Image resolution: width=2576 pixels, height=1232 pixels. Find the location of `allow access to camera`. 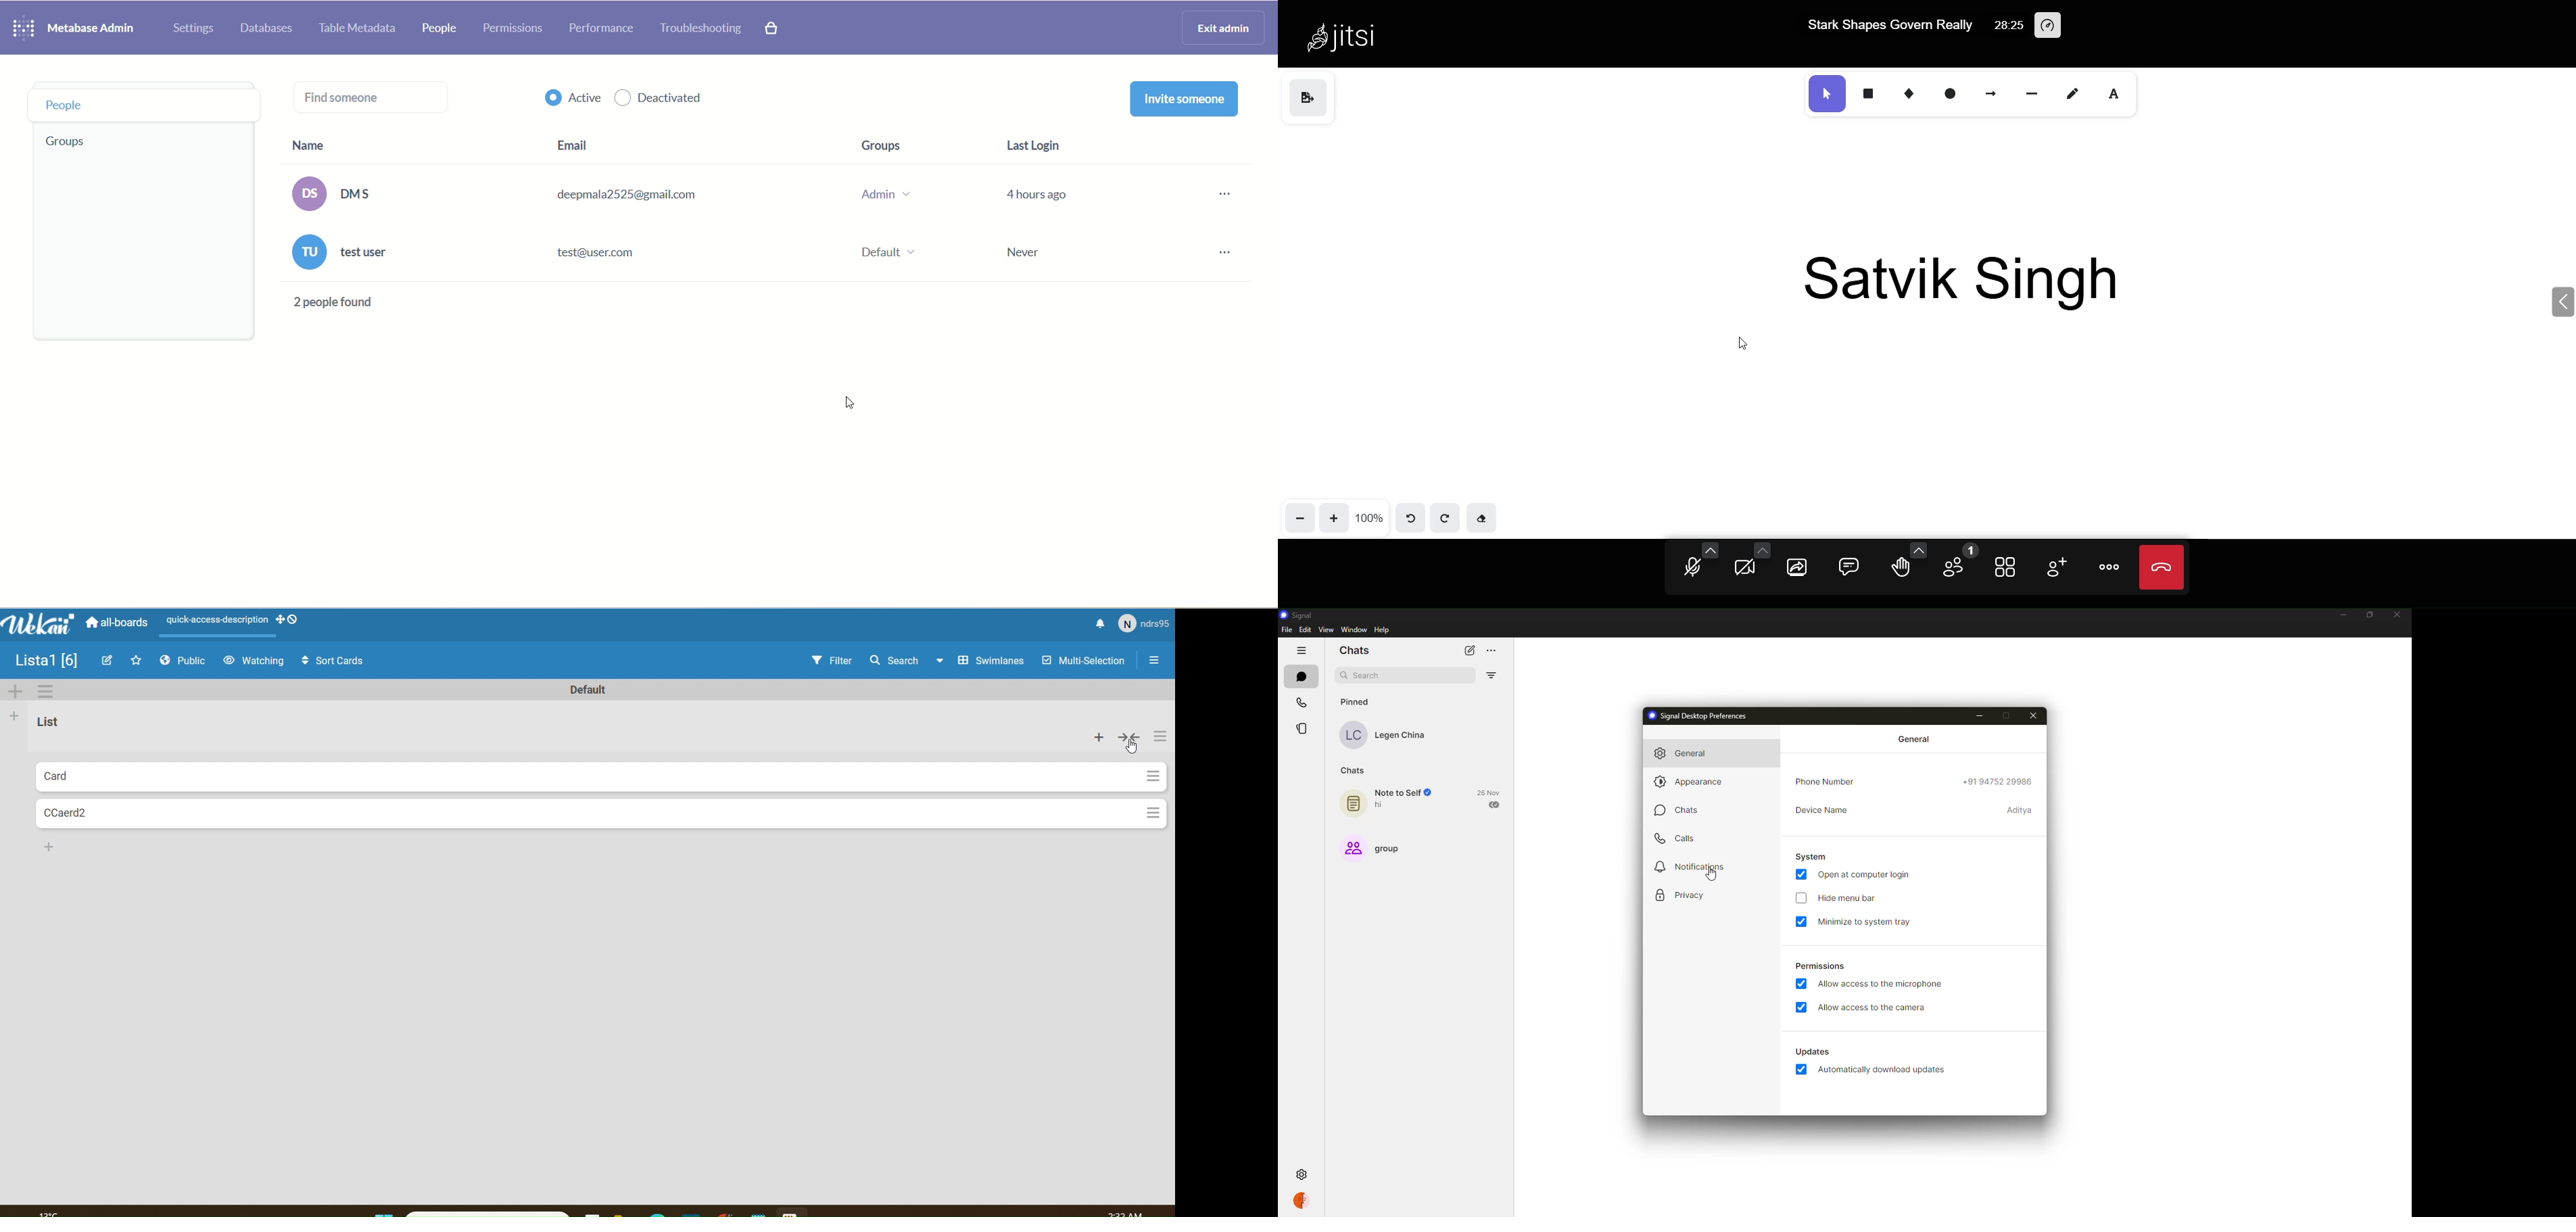

allow access to camera is located at coordinates (1875, 1007).